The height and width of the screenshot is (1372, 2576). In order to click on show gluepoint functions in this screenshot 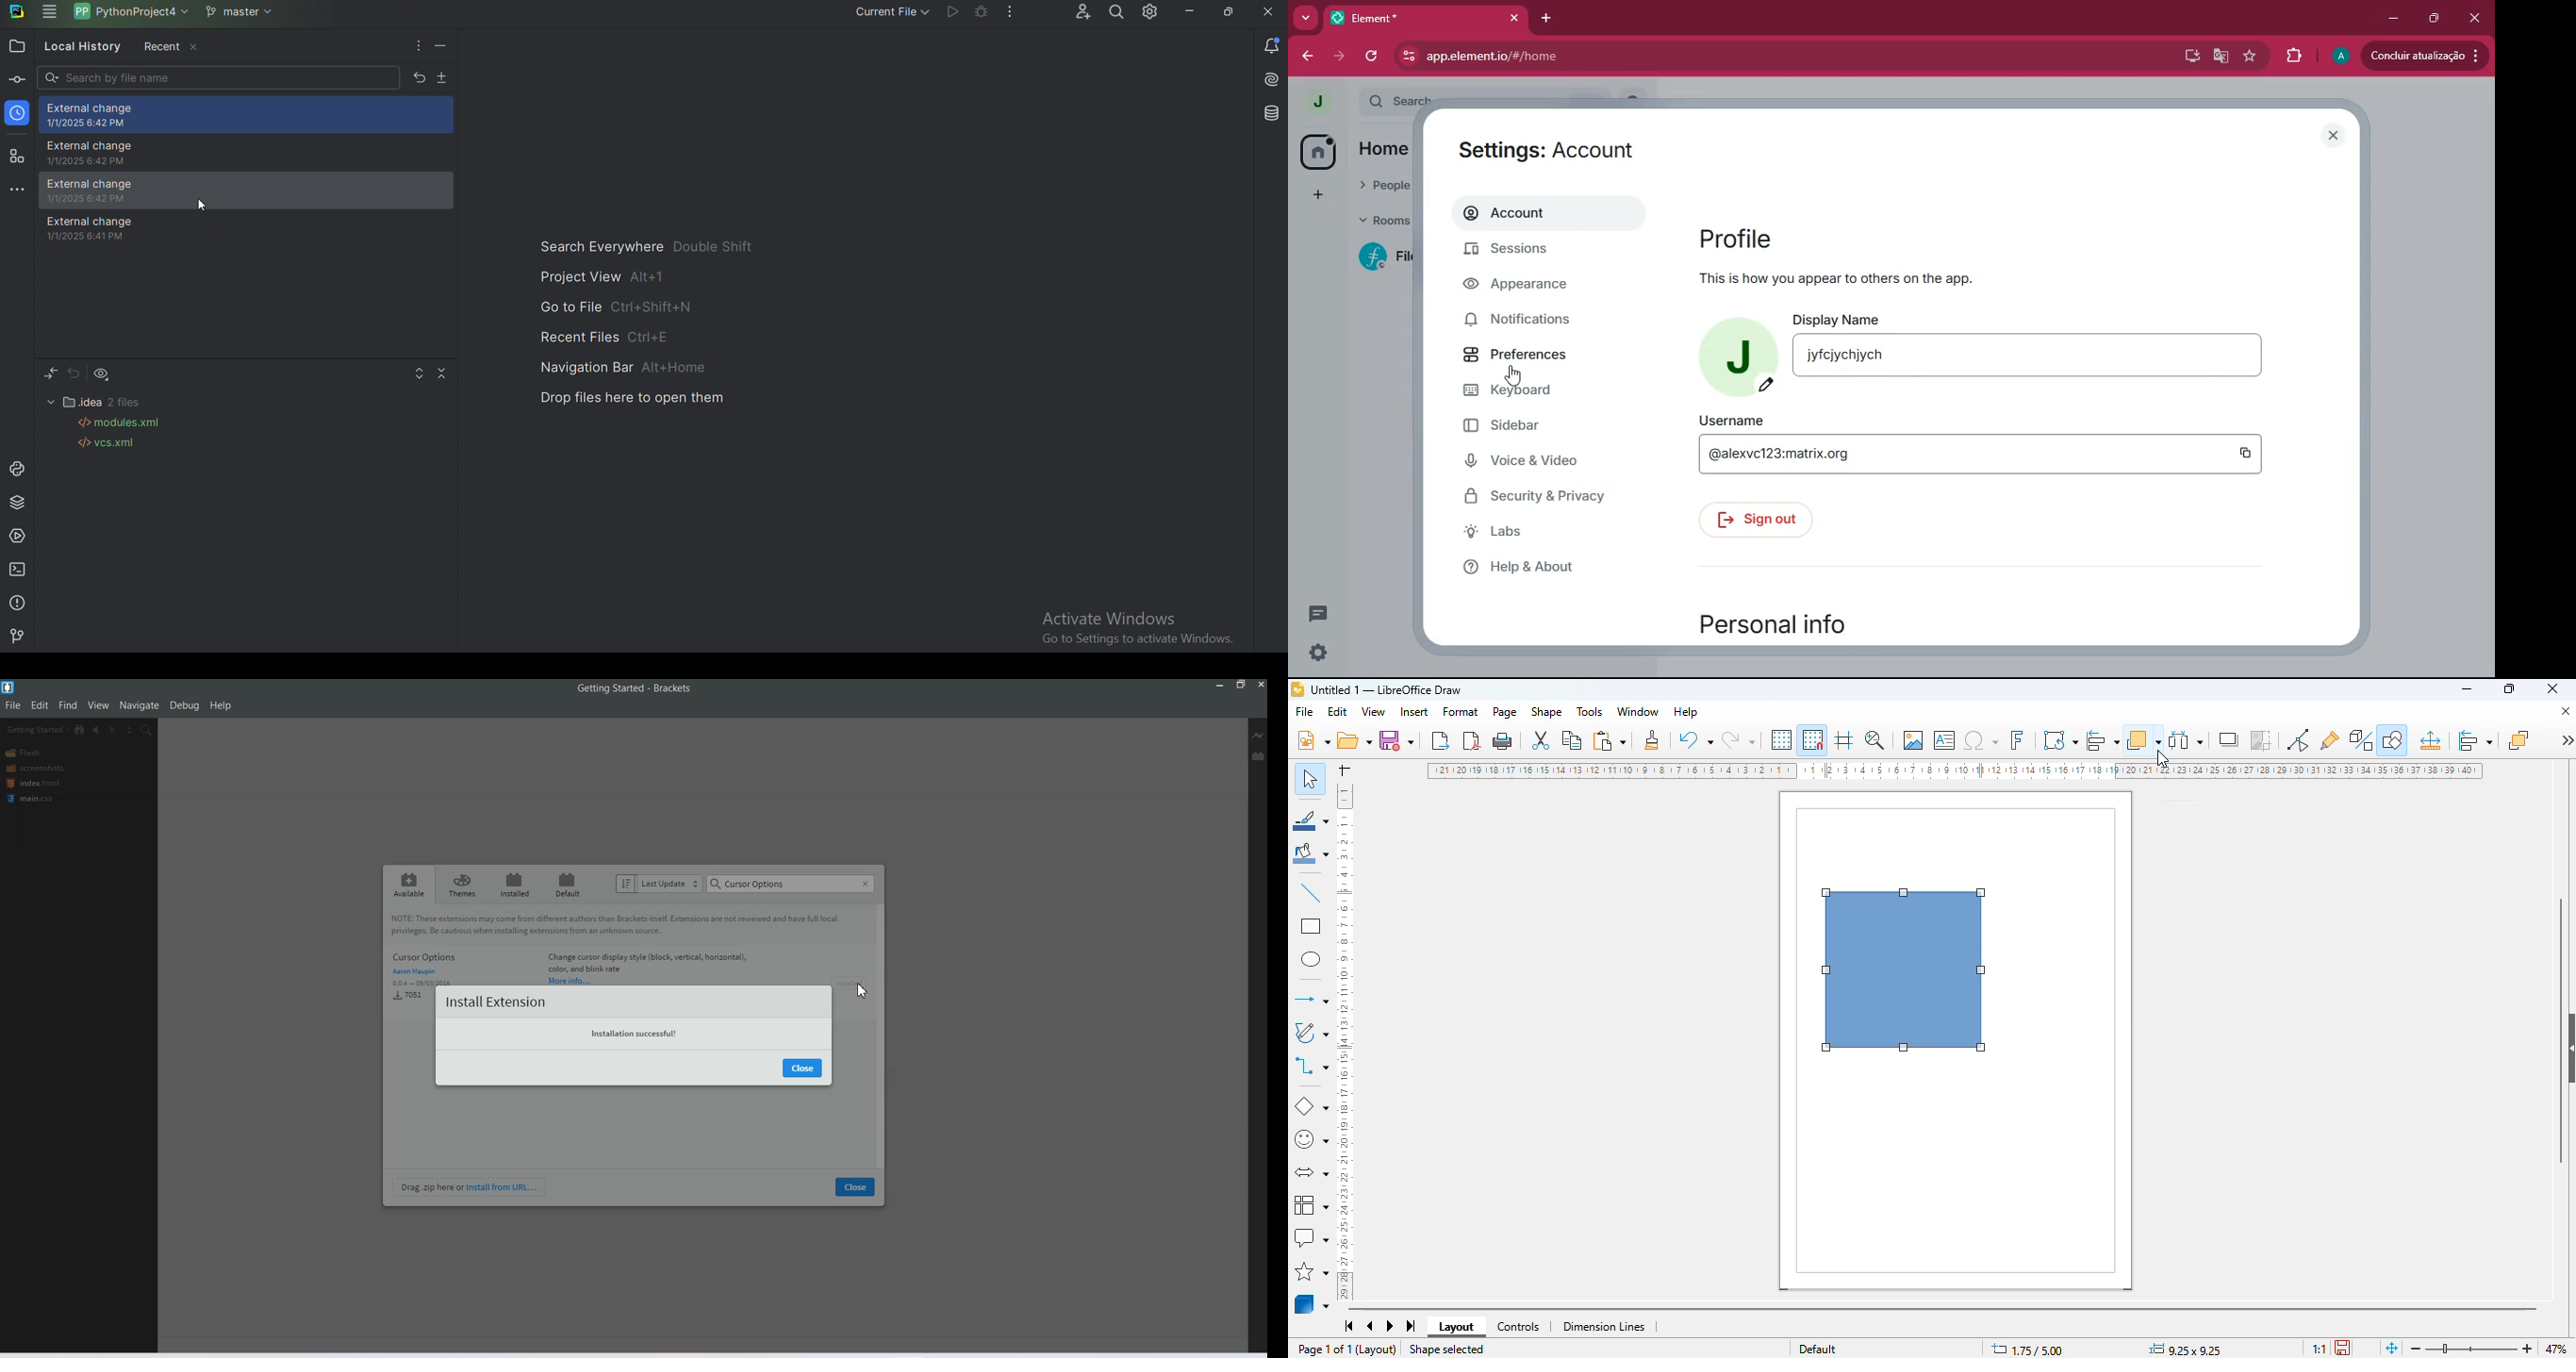, I will do `click(2330, 740)`.